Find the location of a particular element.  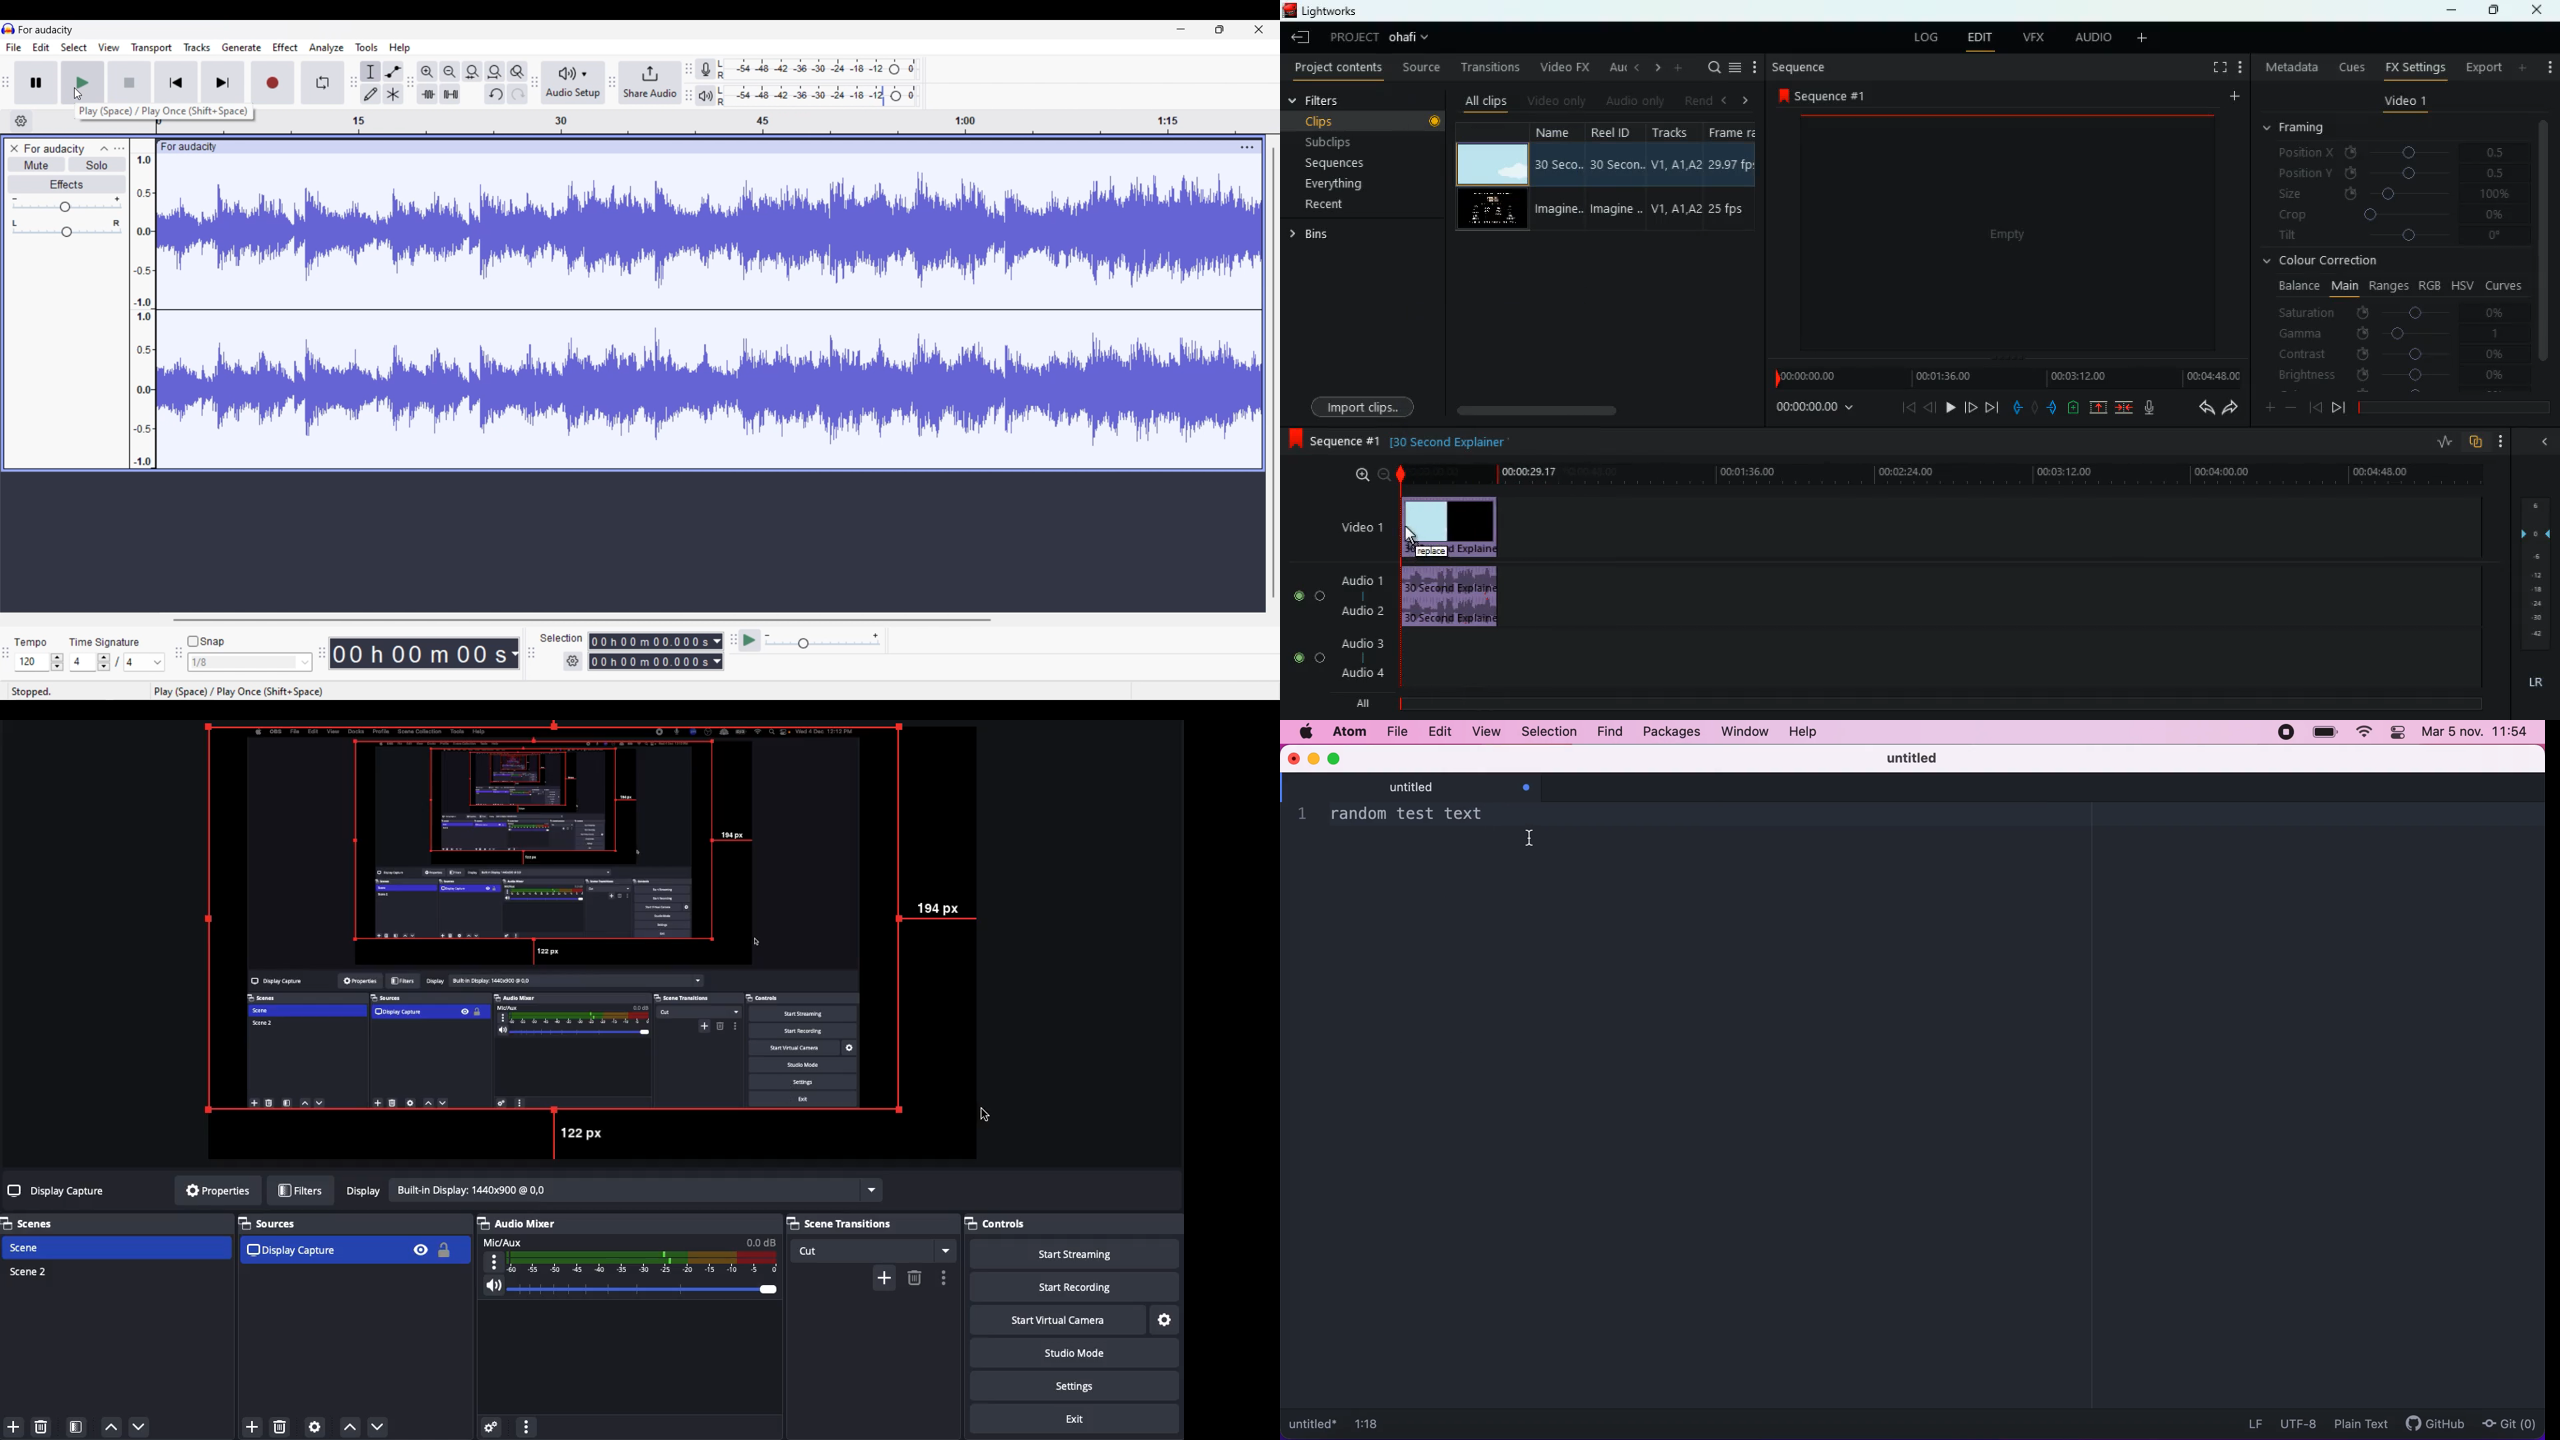

project contents is located at coordinates (1340, 68).